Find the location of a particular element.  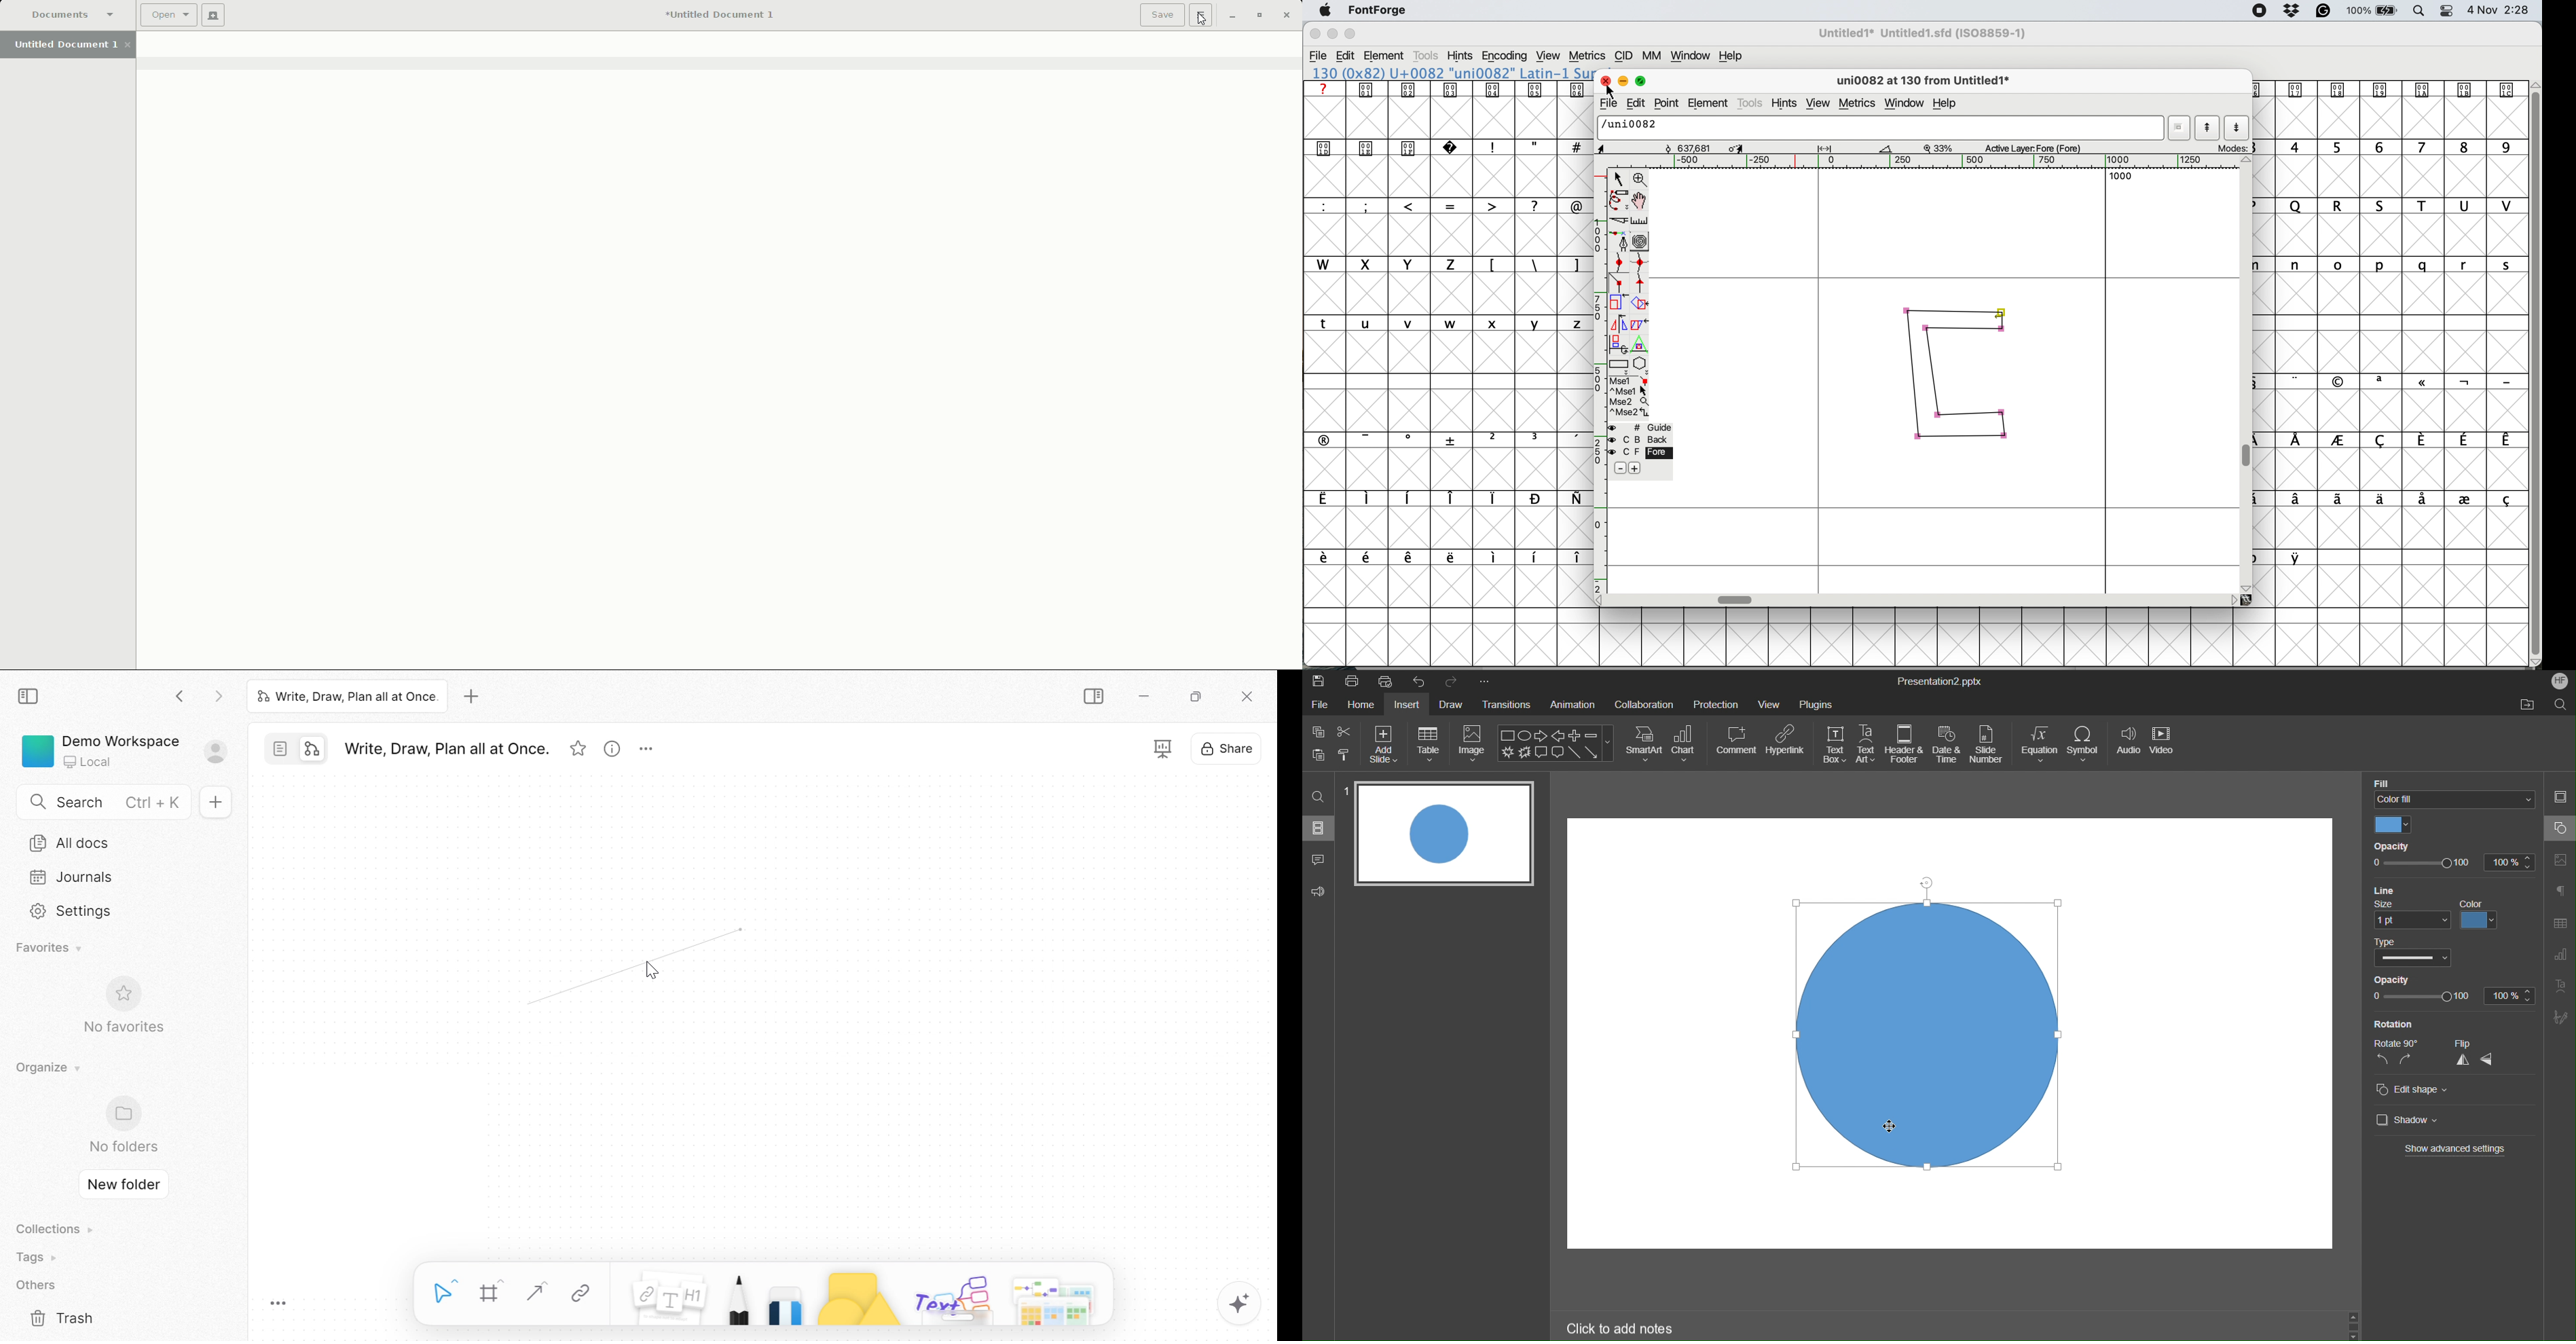

workspace is located at coordinates (2052, 1222).